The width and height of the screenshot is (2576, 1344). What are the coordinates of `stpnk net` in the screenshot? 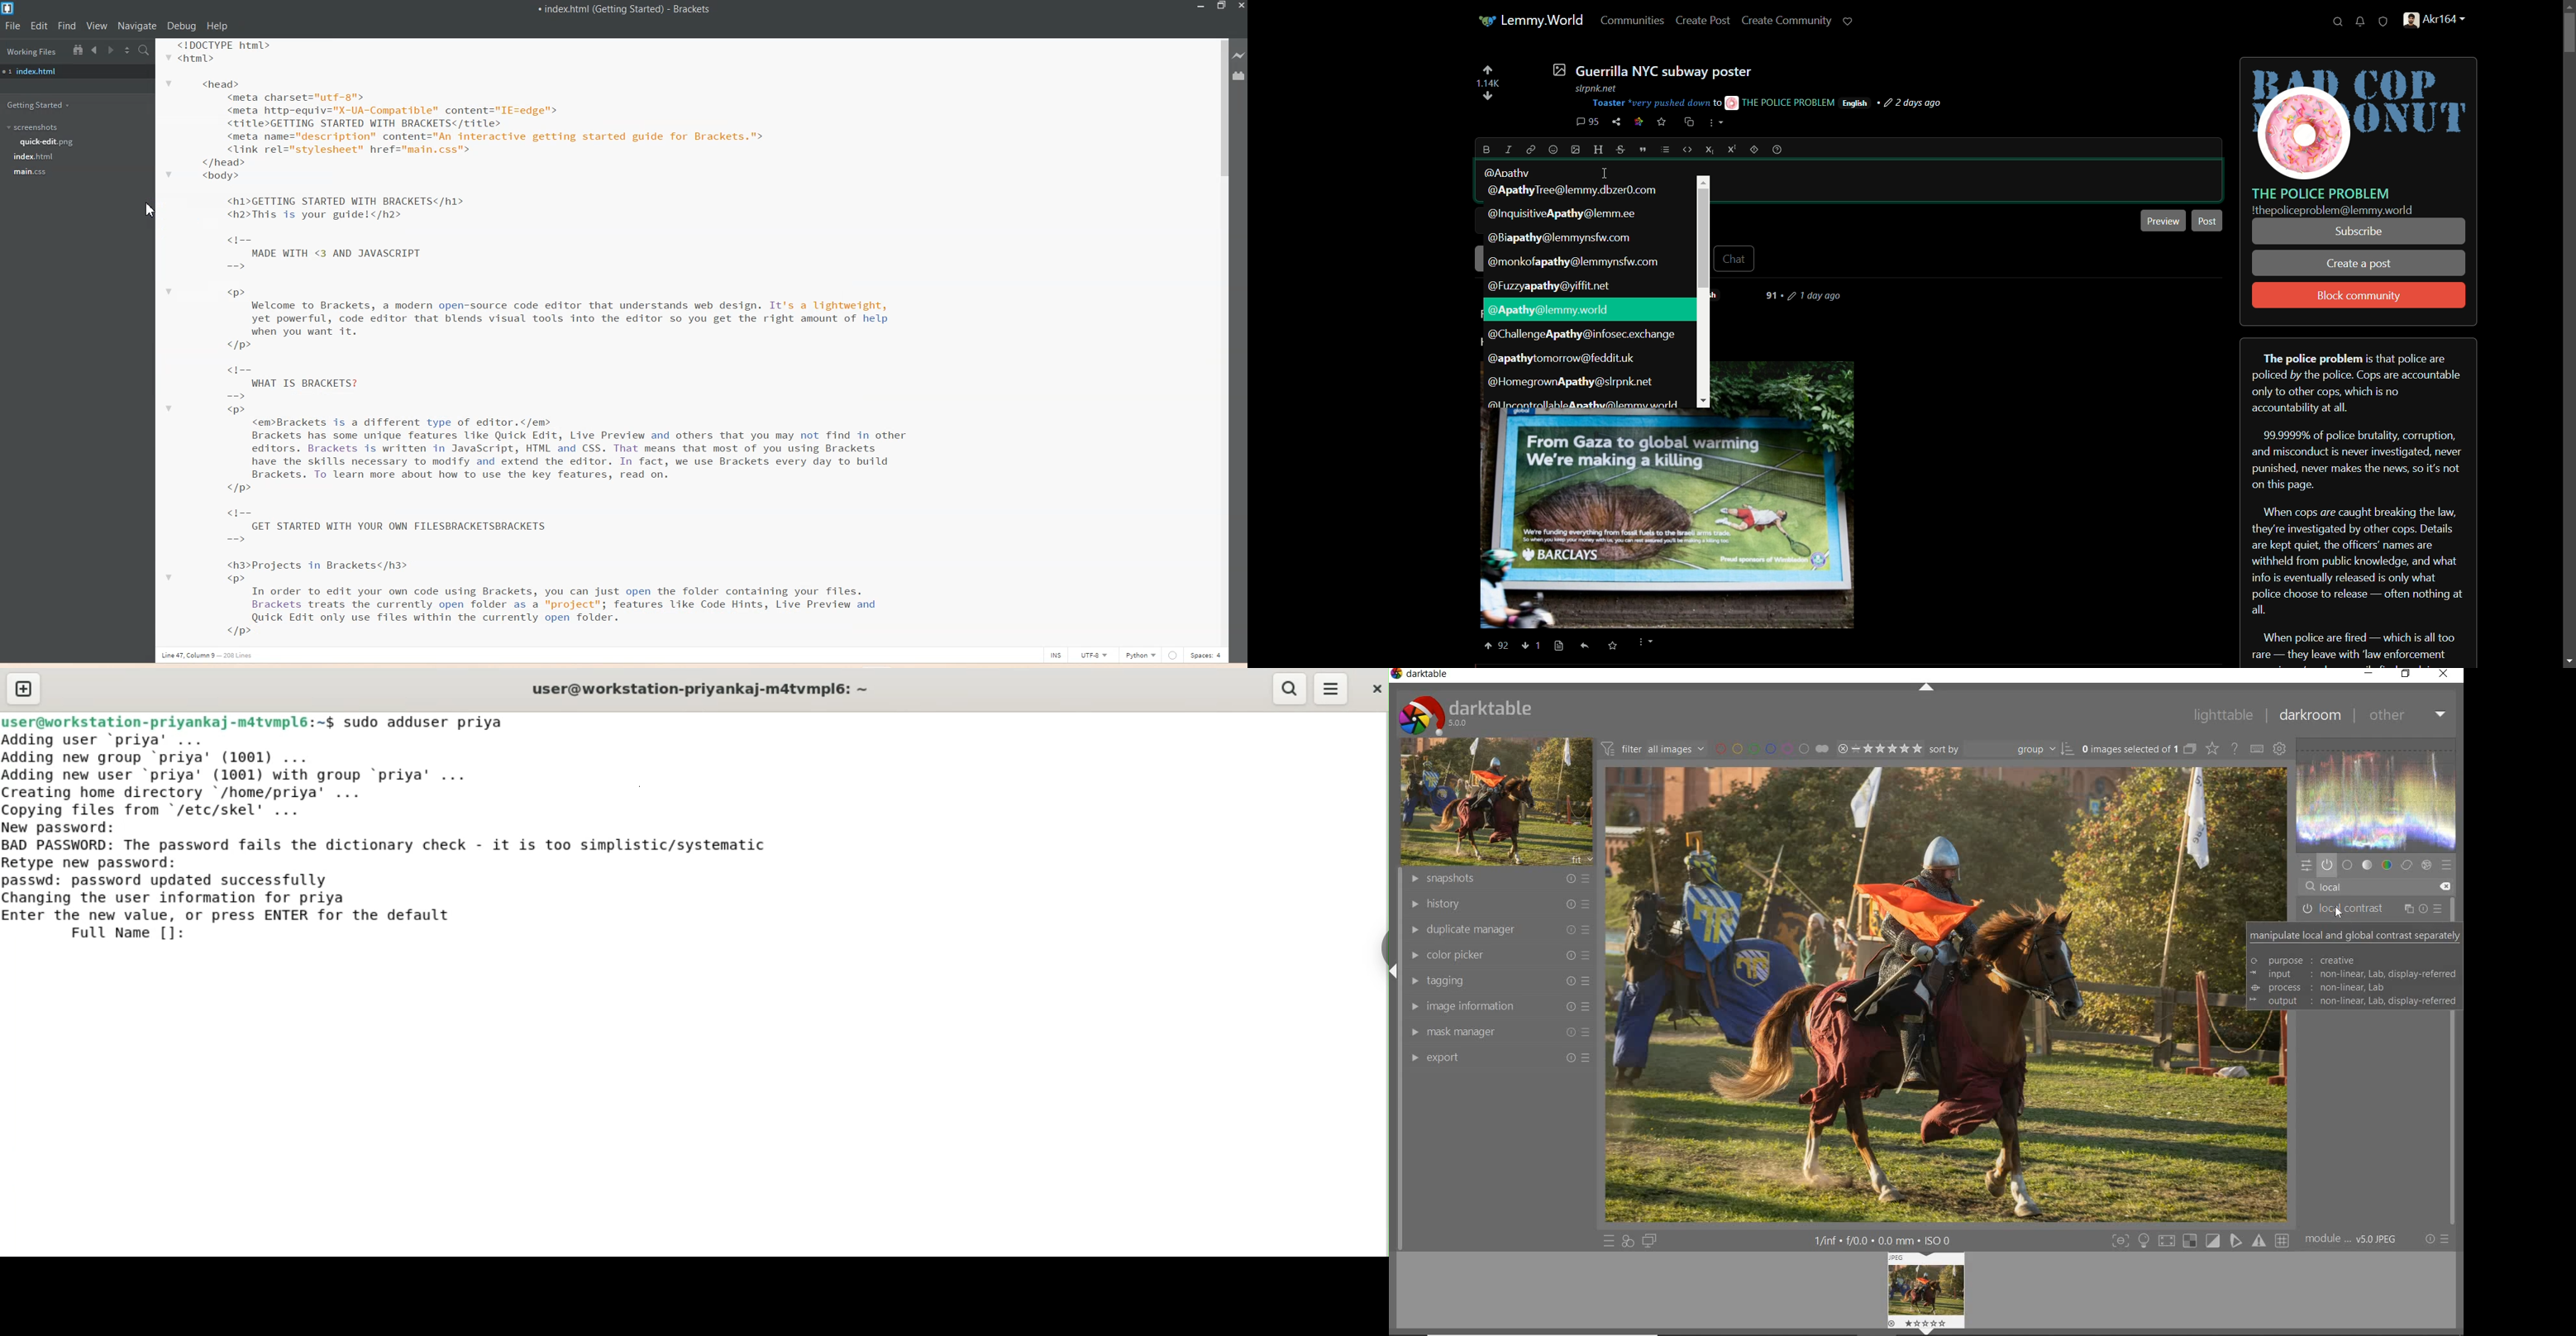 It's located at (1593, 87).